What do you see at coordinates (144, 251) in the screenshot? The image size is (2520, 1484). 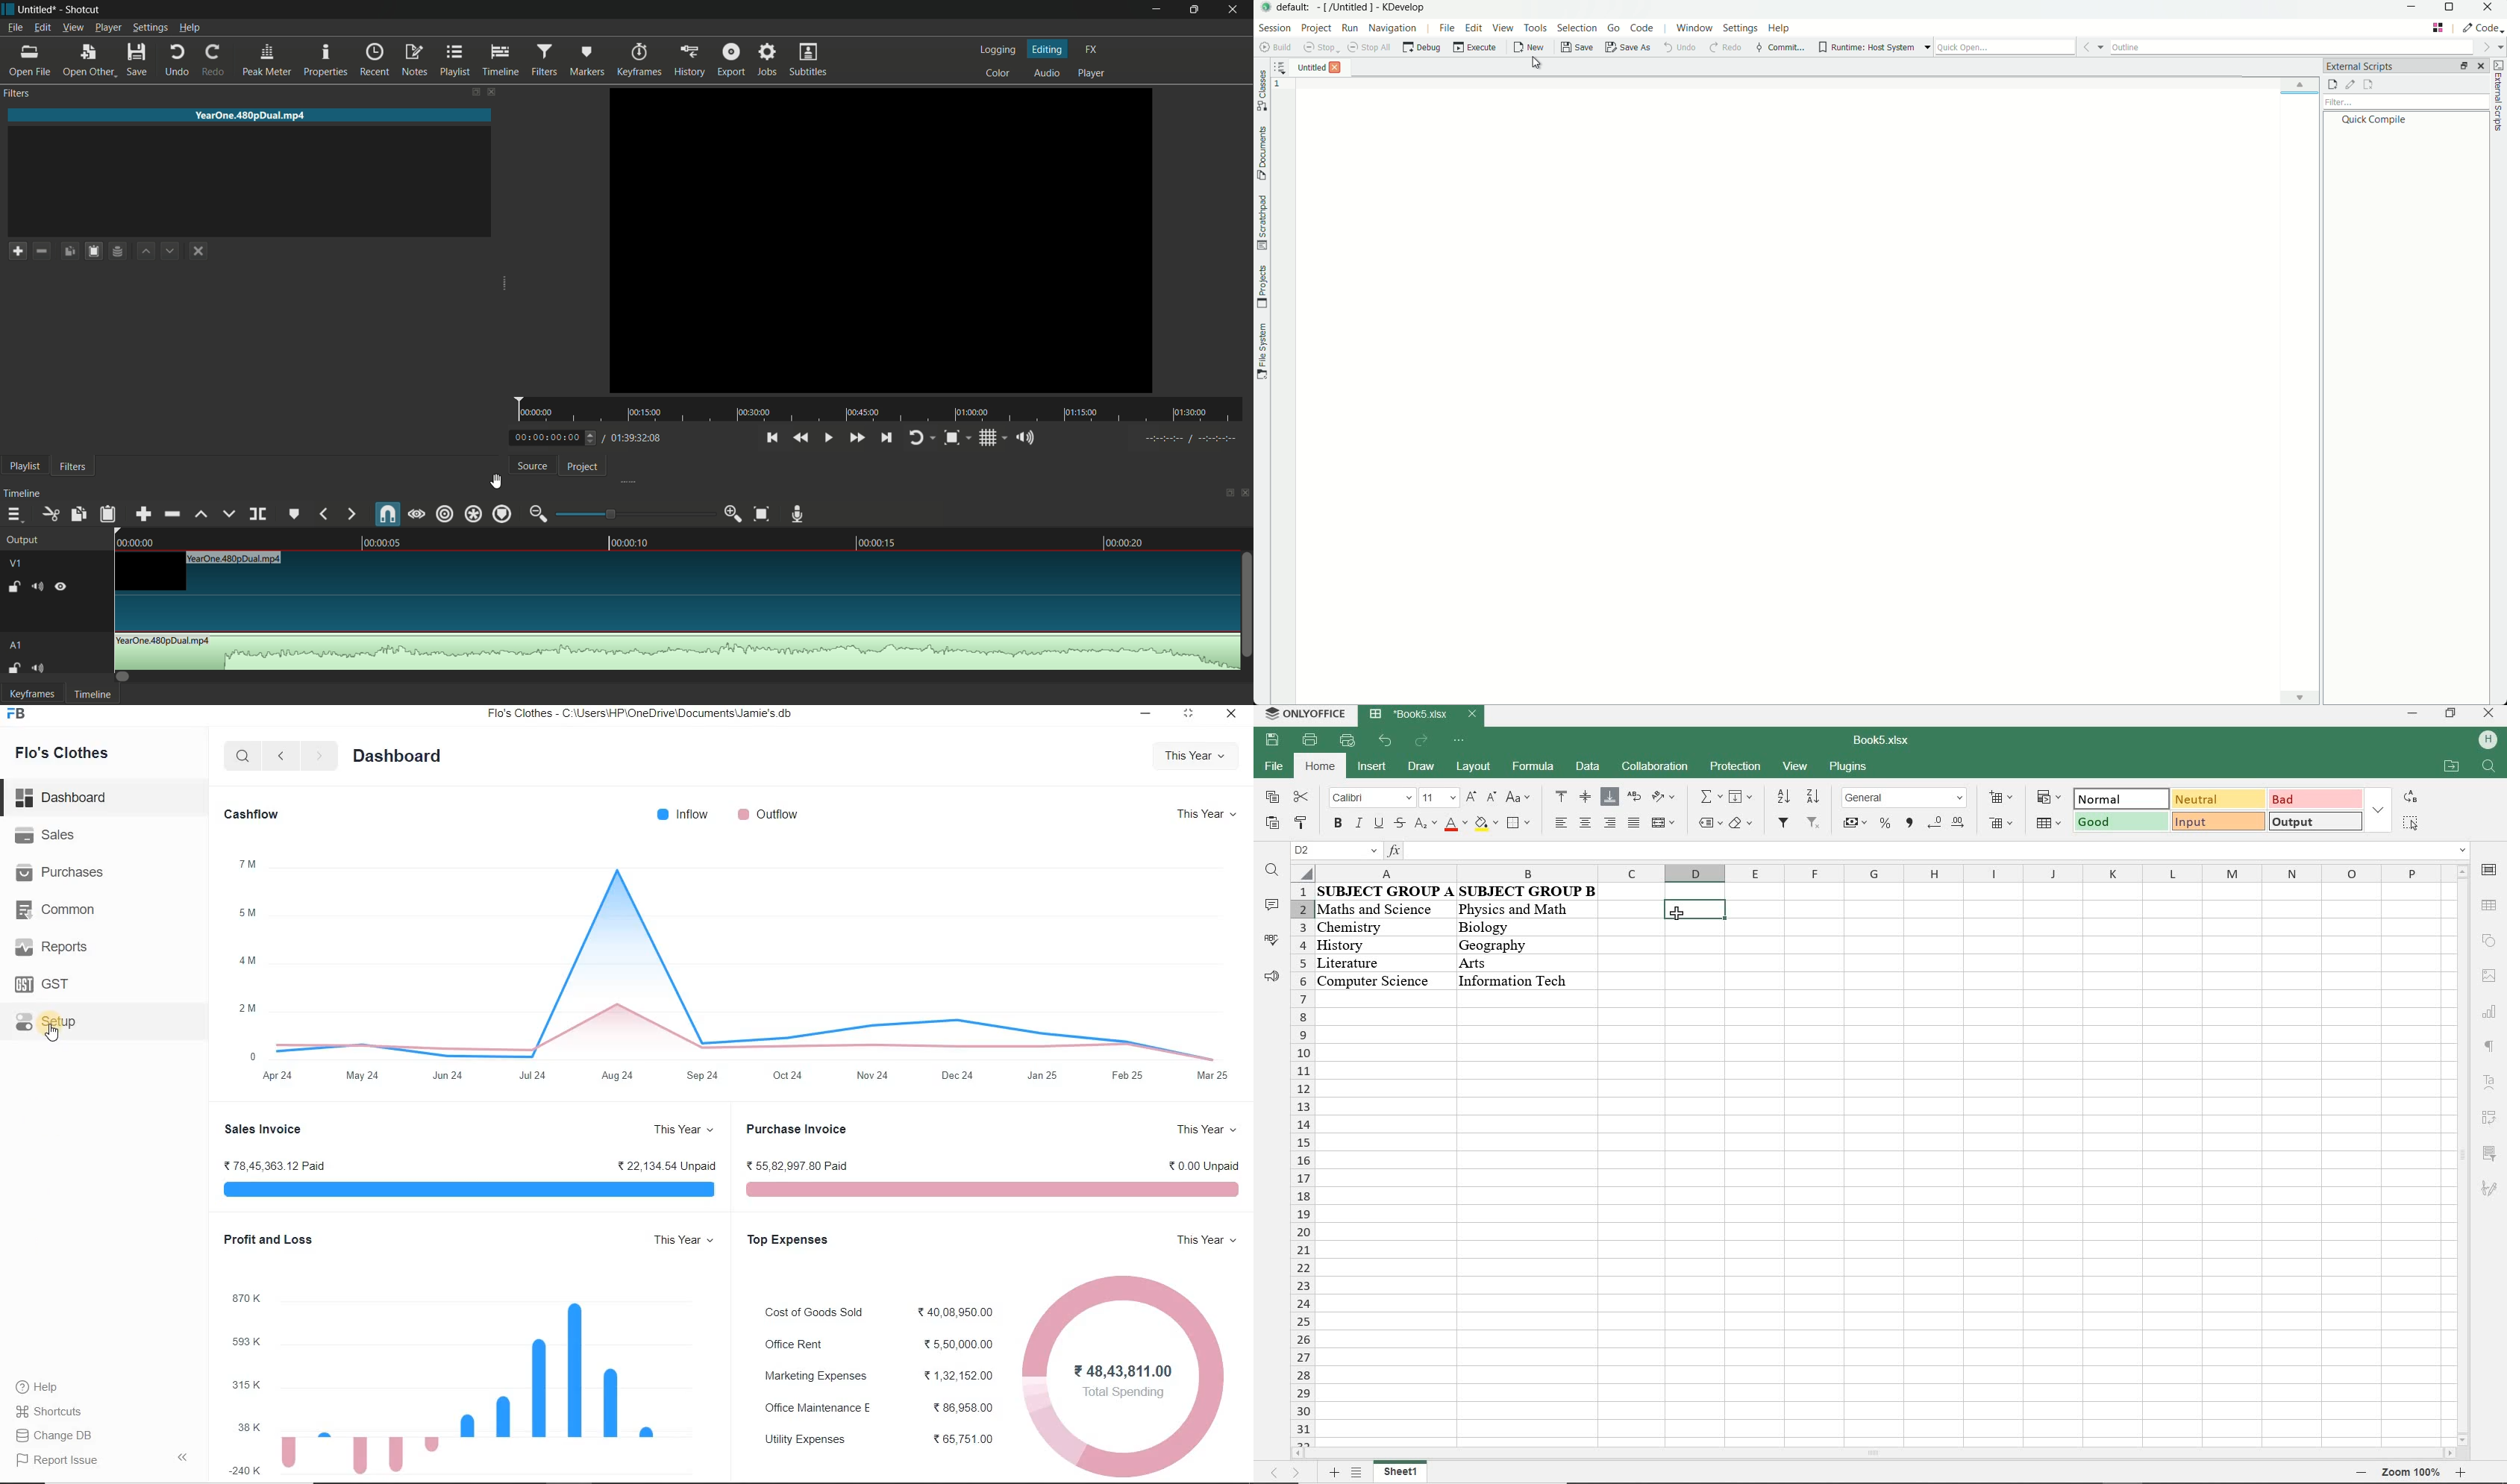 I see `move filter up` at bounding box center [144, 251].